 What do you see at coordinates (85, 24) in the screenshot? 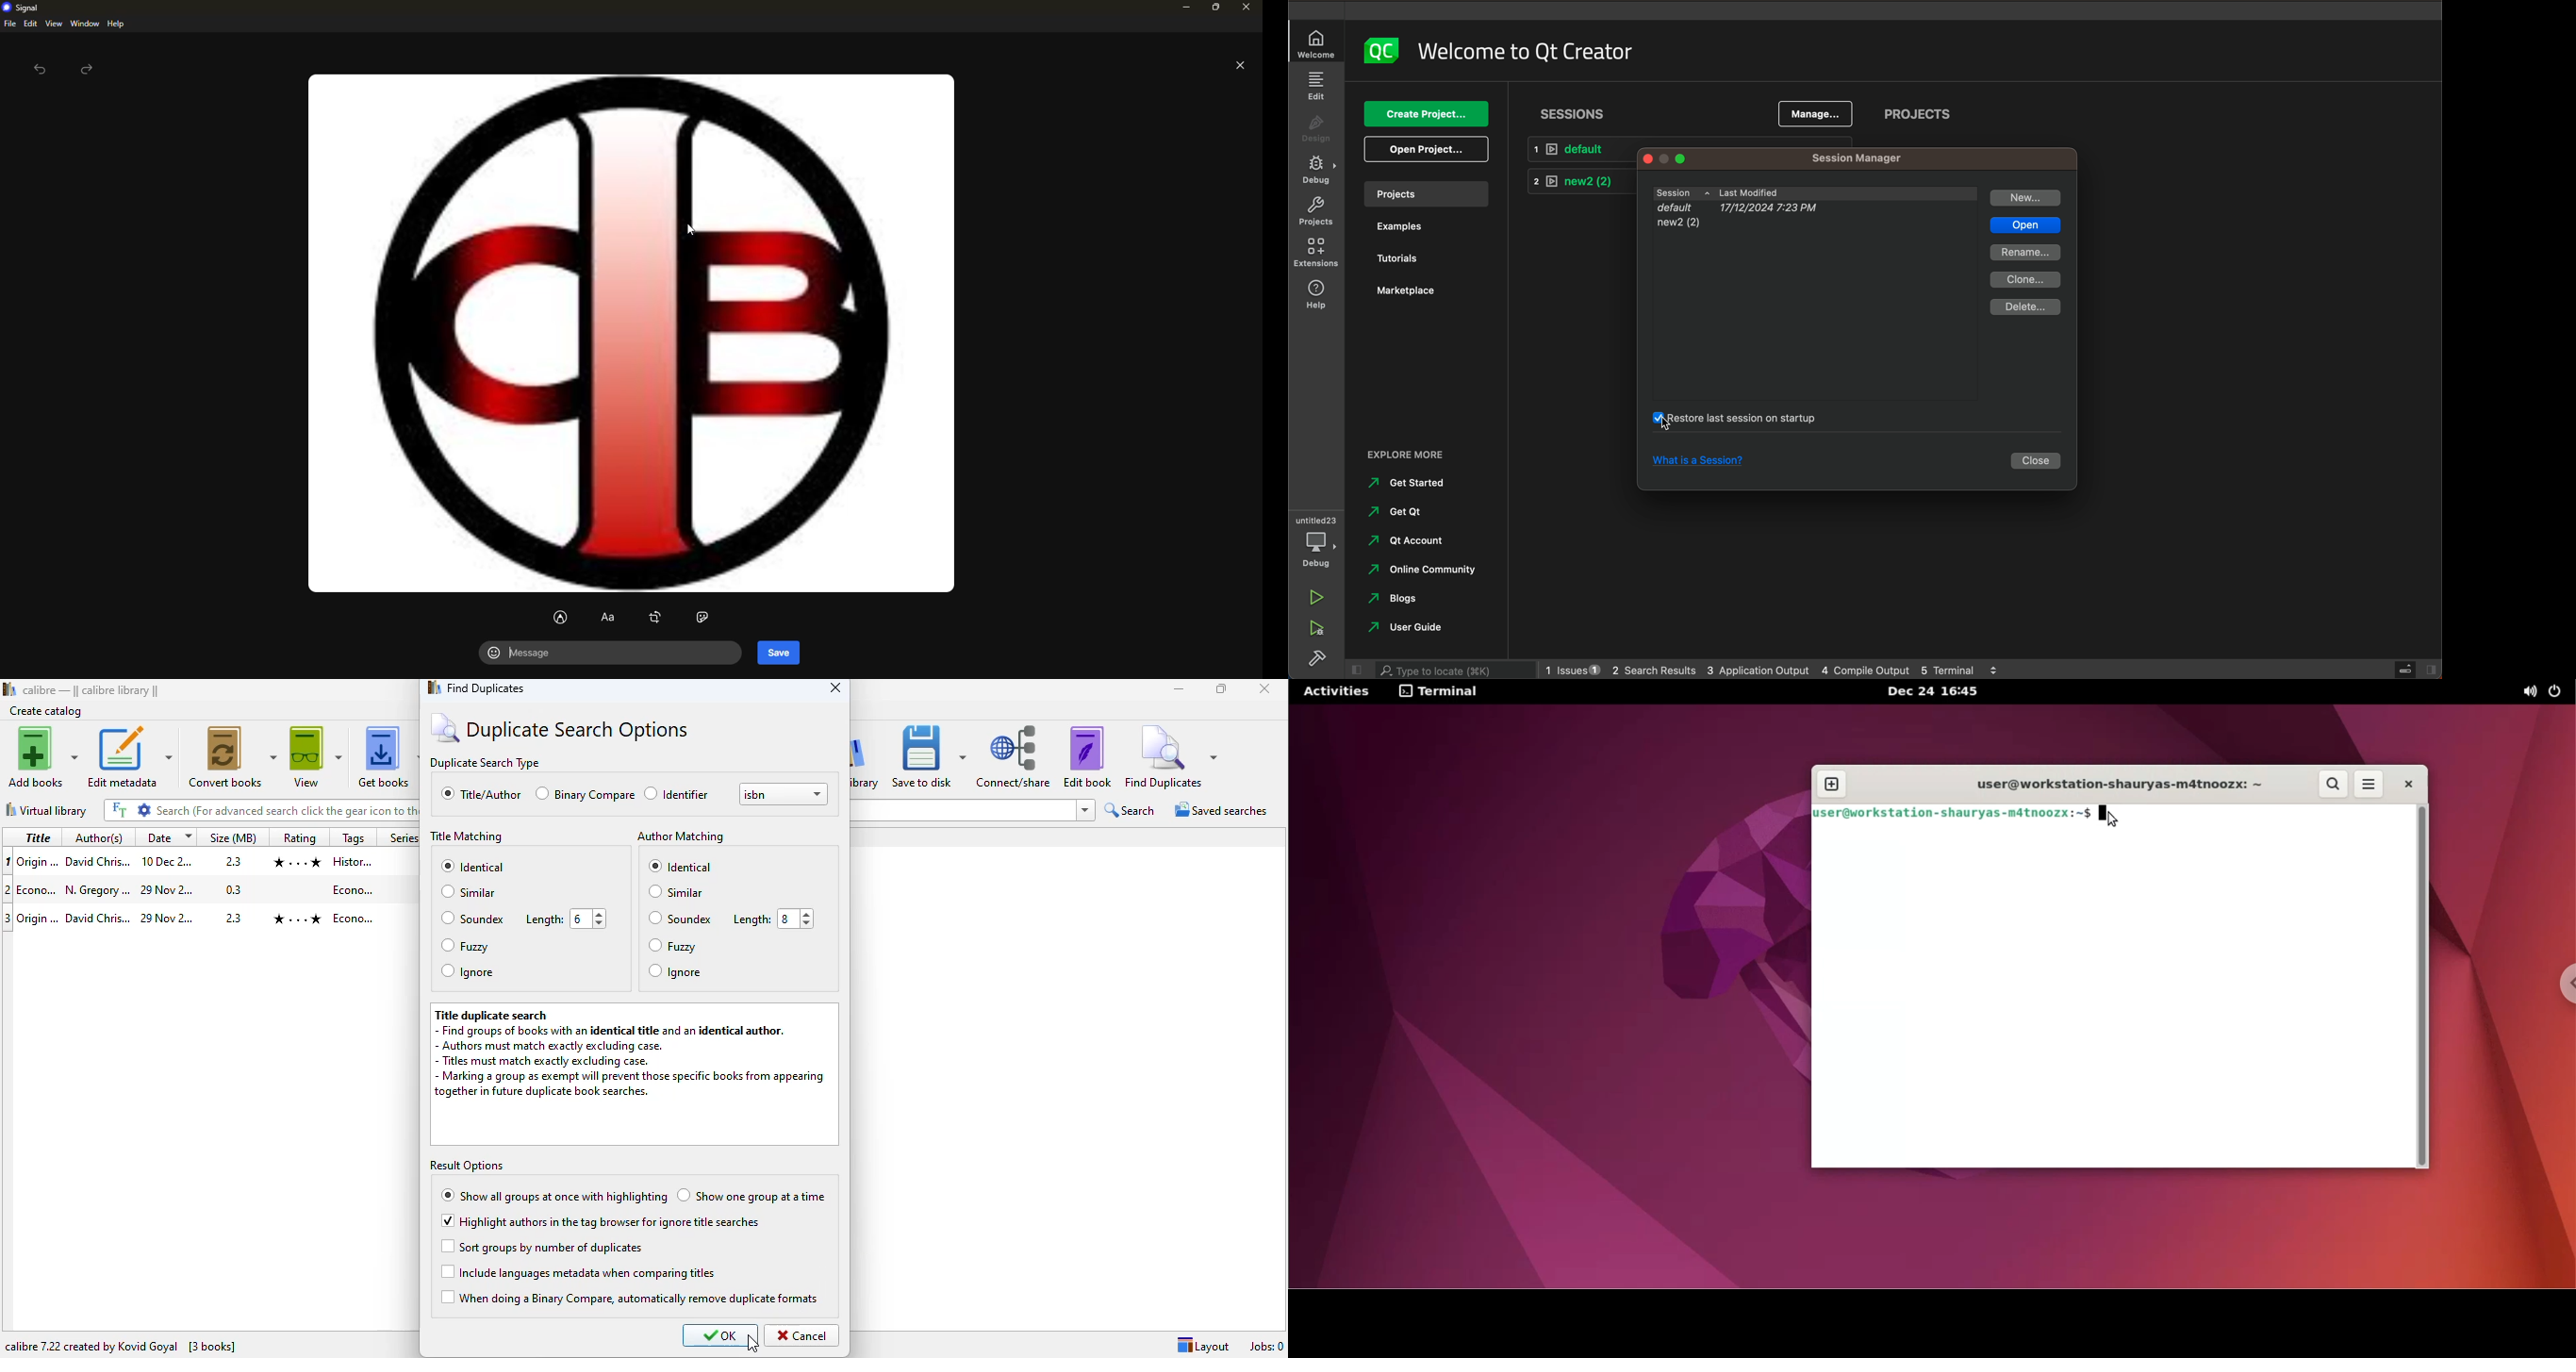
I see `window` at bounding box center [85, 24].